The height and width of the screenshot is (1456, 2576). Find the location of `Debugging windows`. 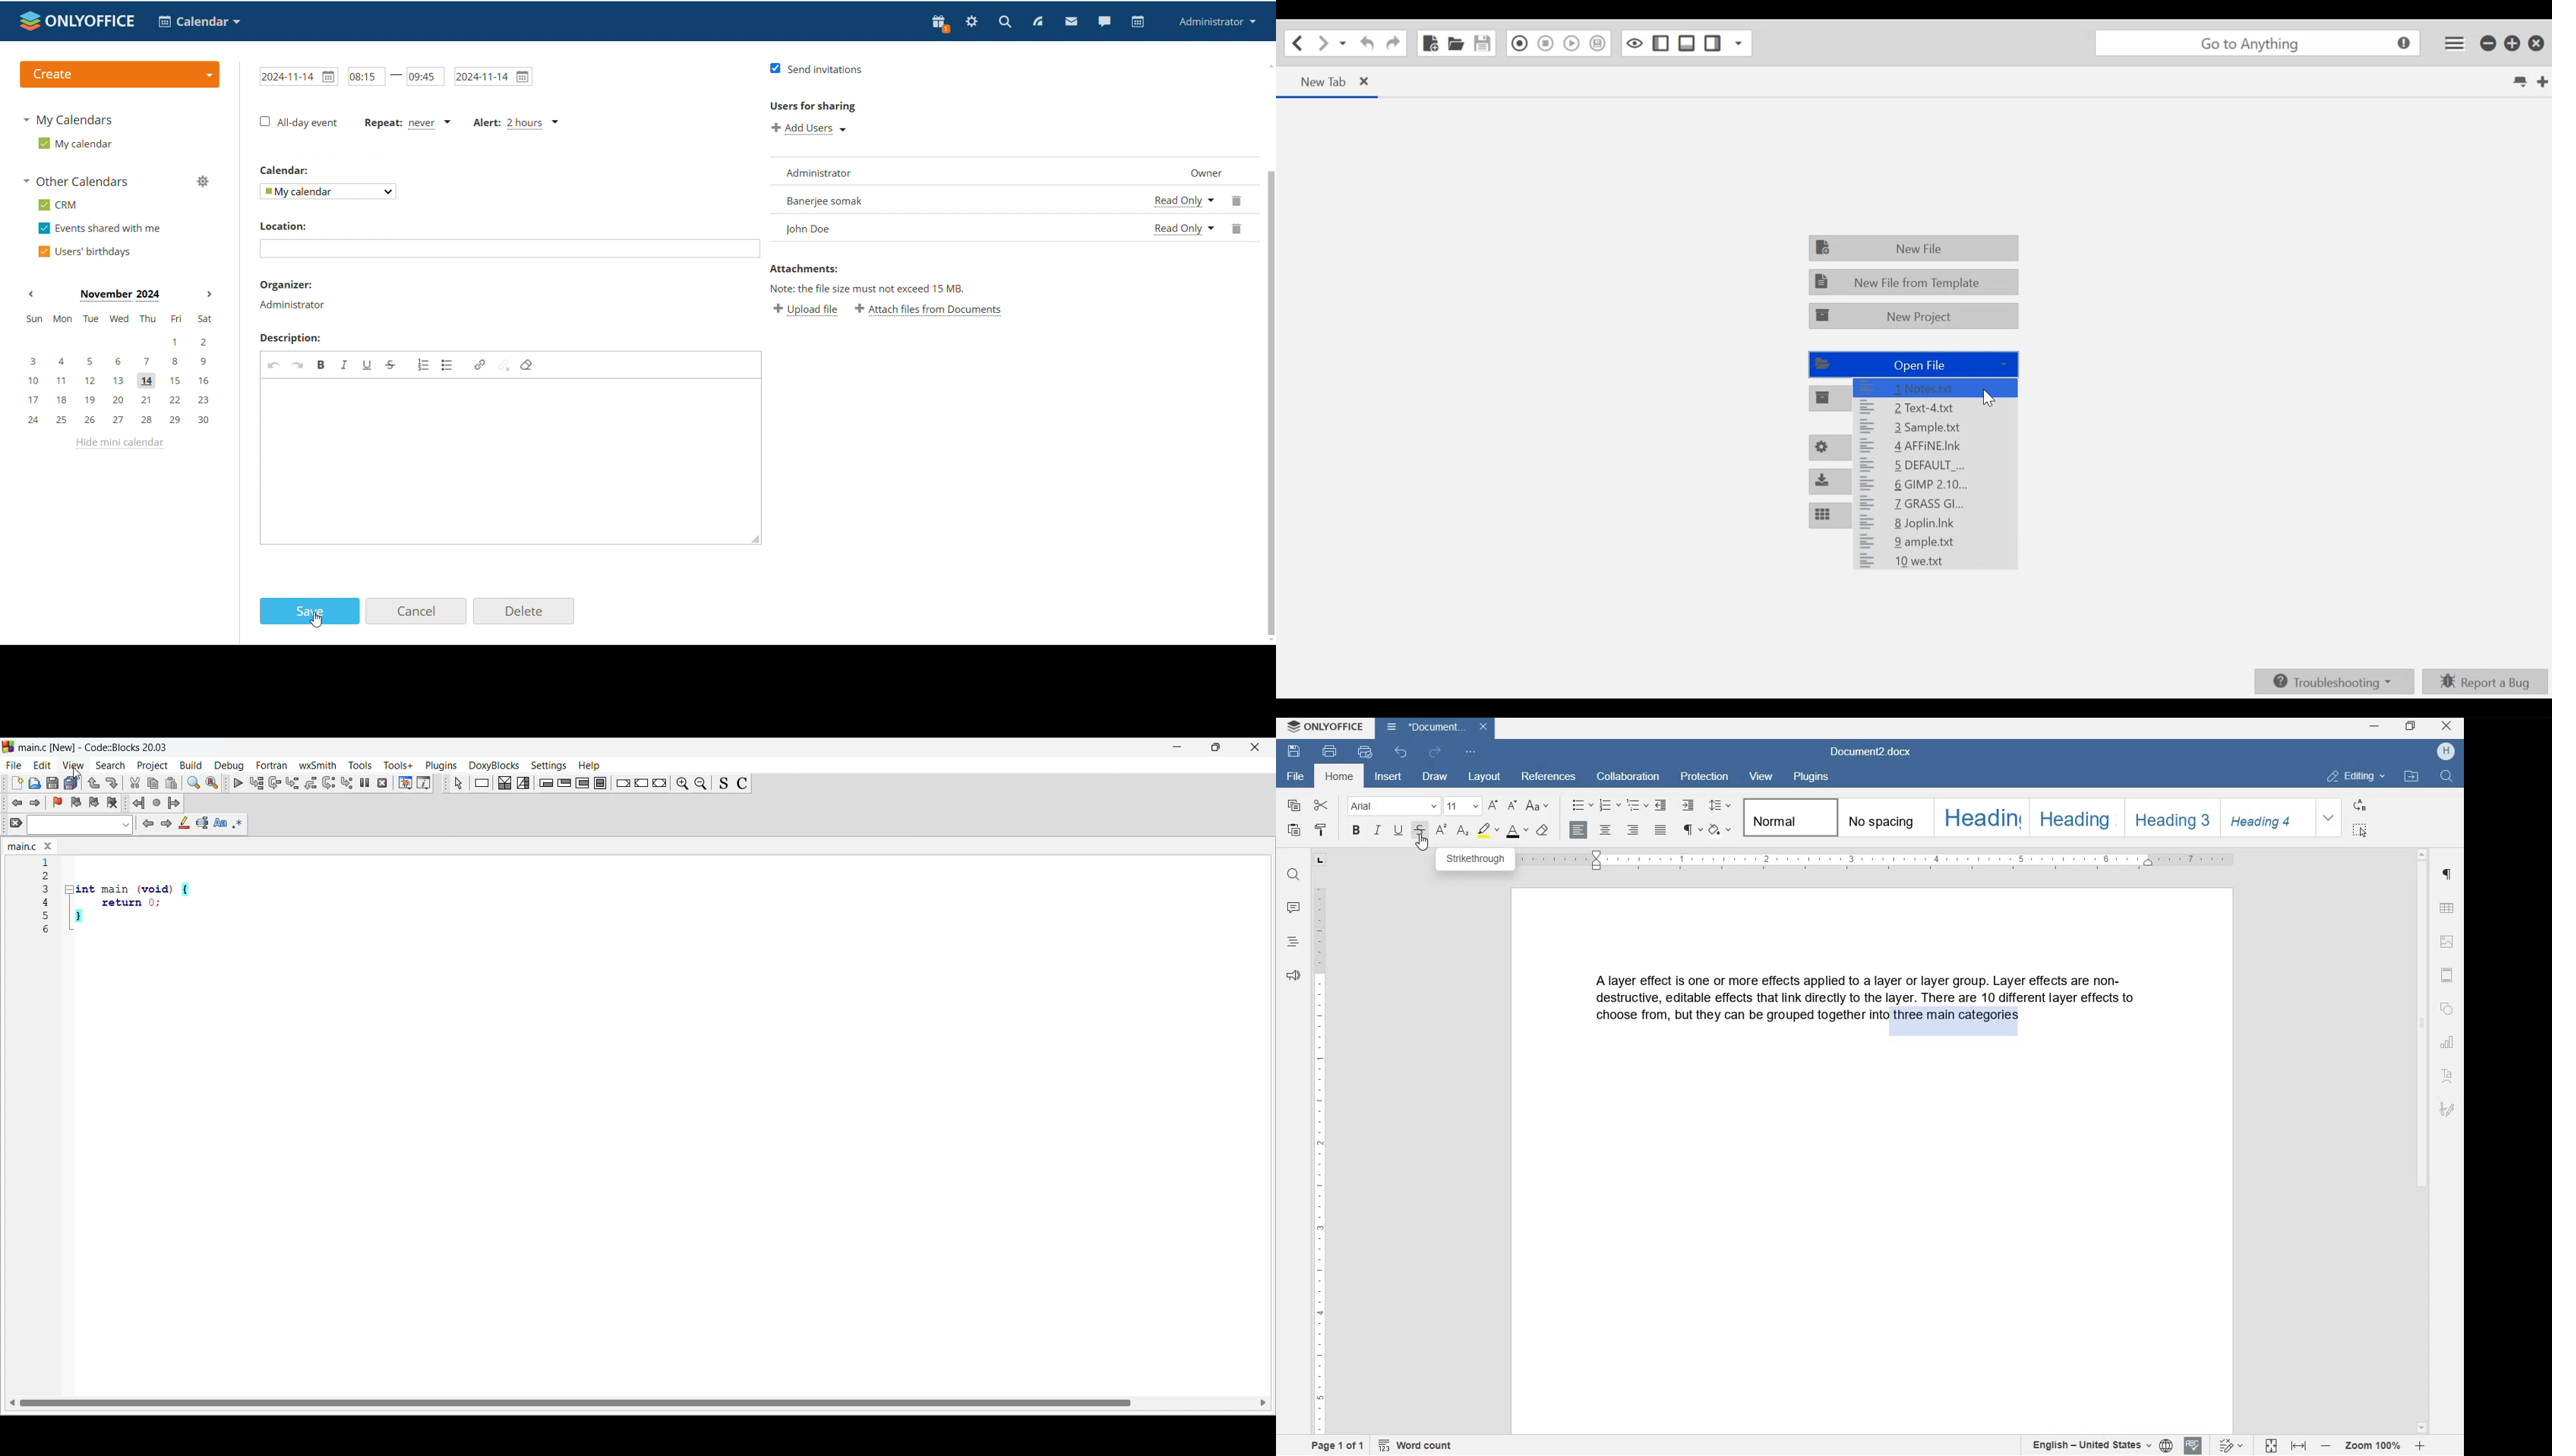

Debugging windows is located at coordinates (405, 783).